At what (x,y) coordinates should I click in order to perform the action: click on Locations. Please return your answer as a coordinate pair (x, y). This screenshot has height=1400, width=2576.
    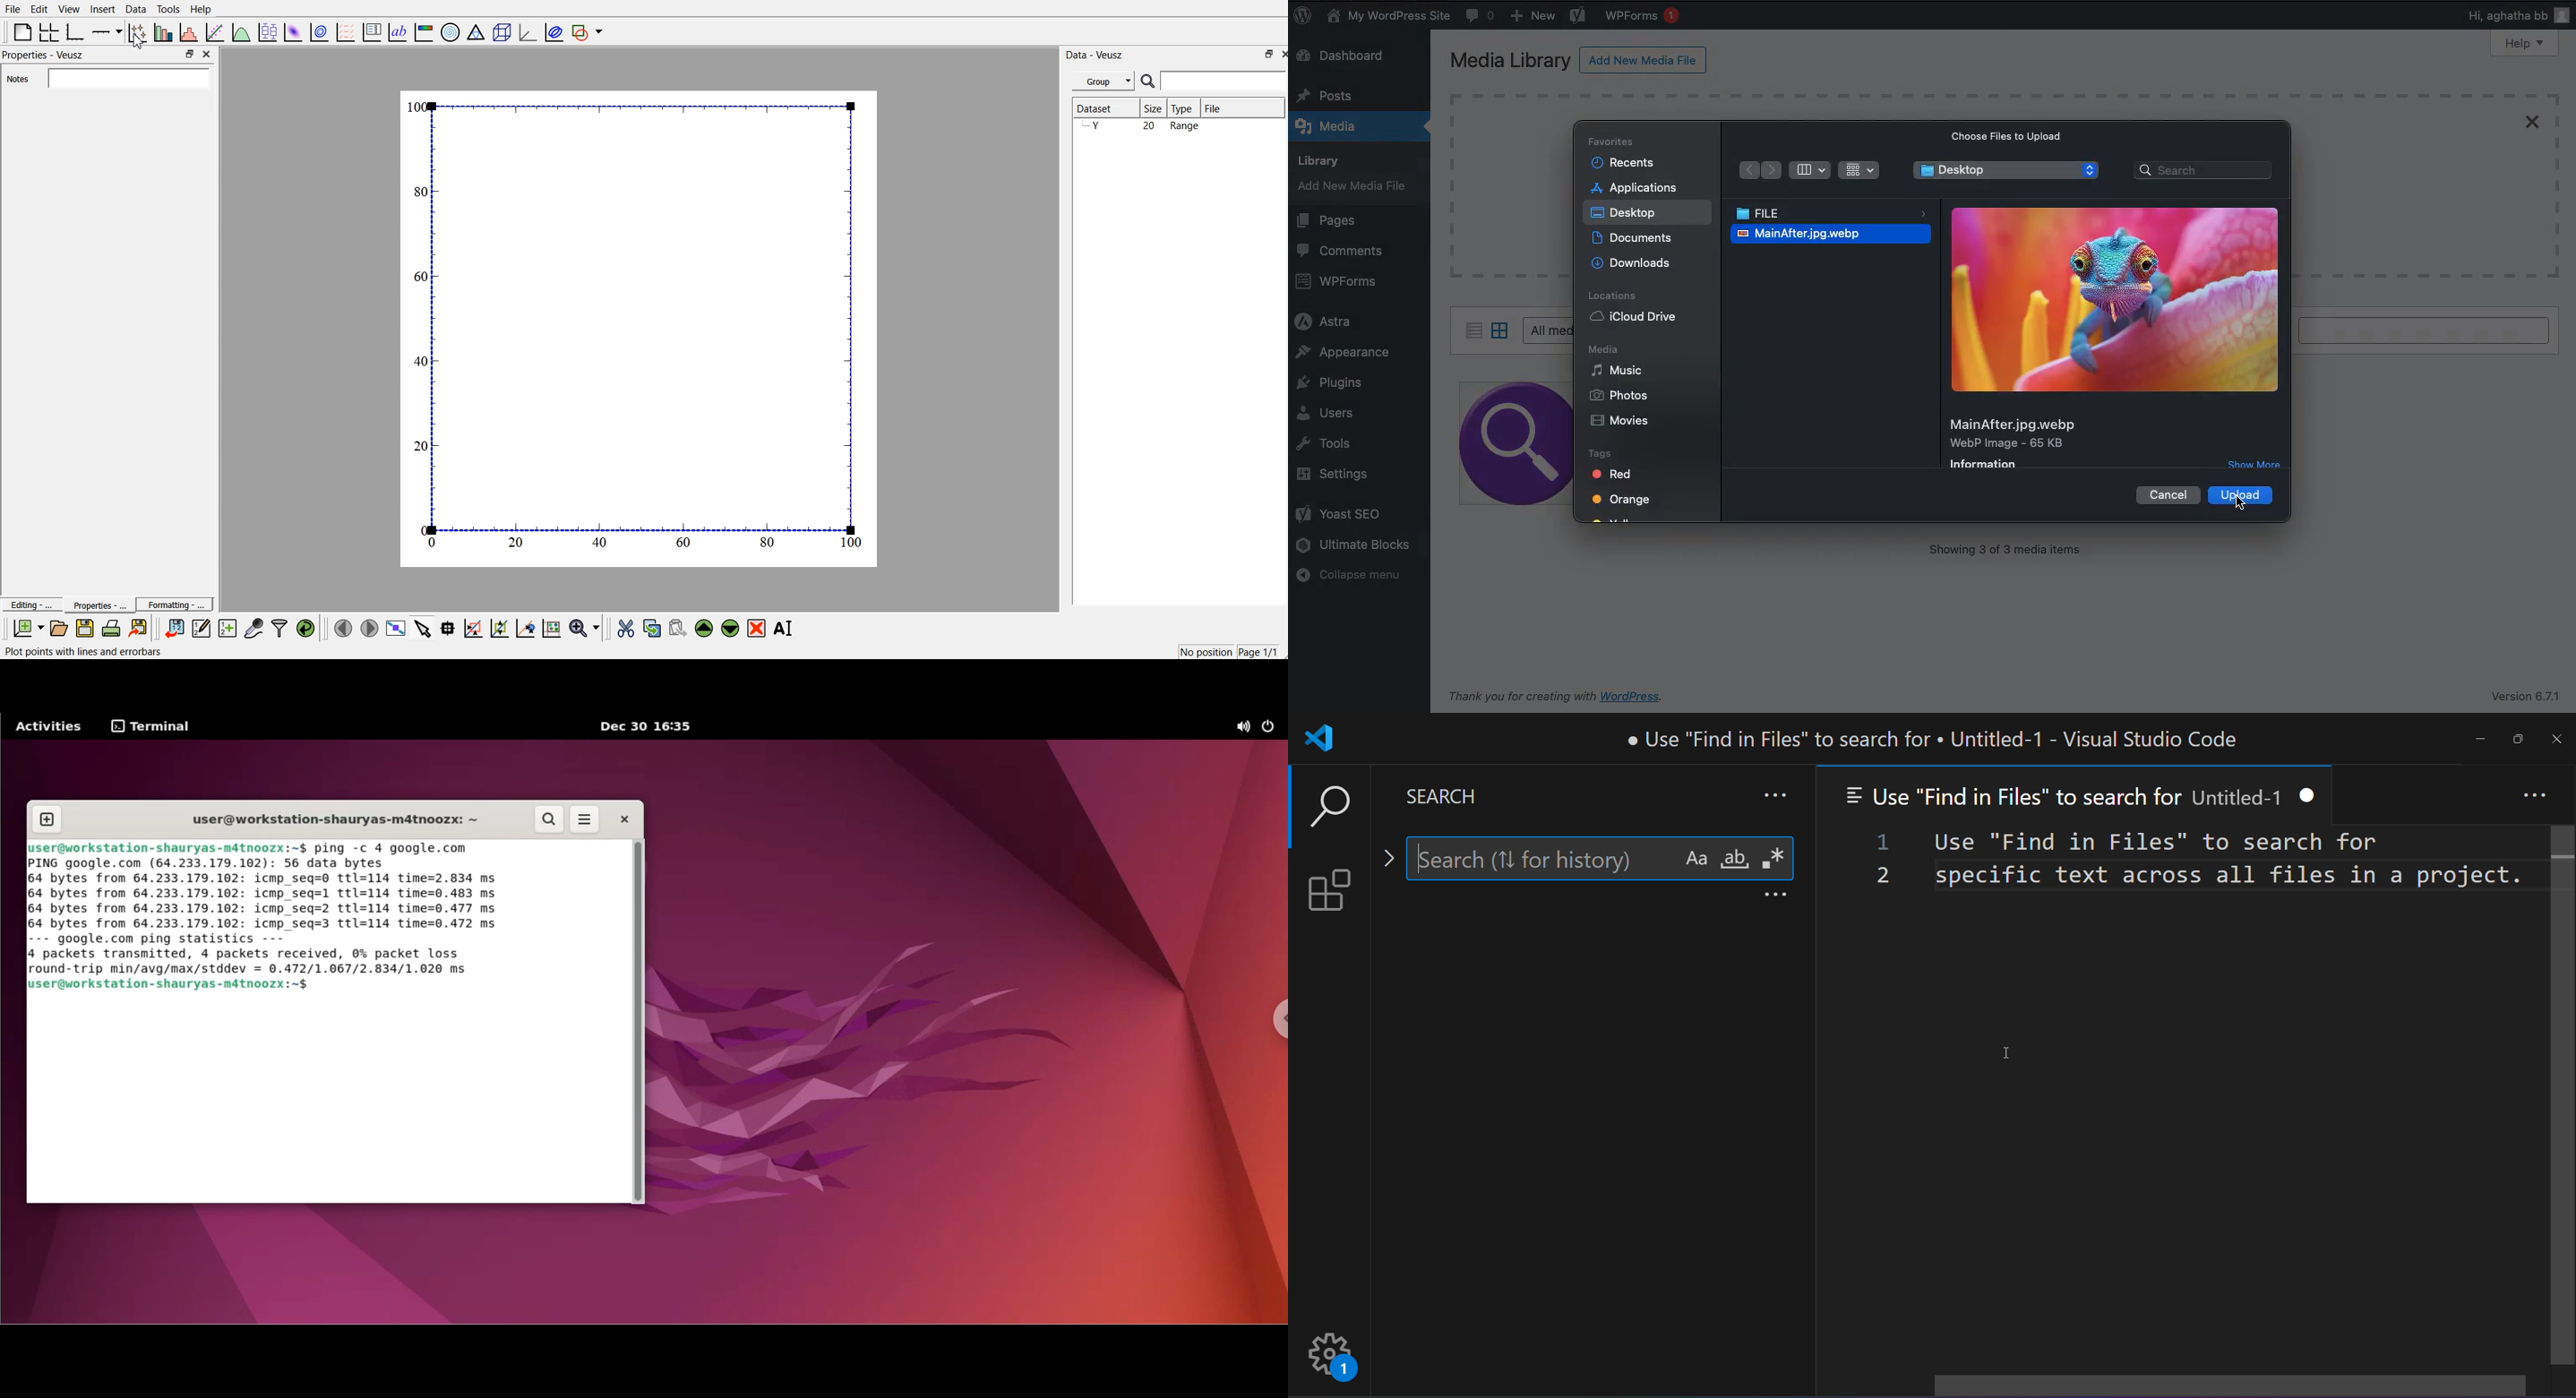
    Looking at the image, I should click on (1618, 296).